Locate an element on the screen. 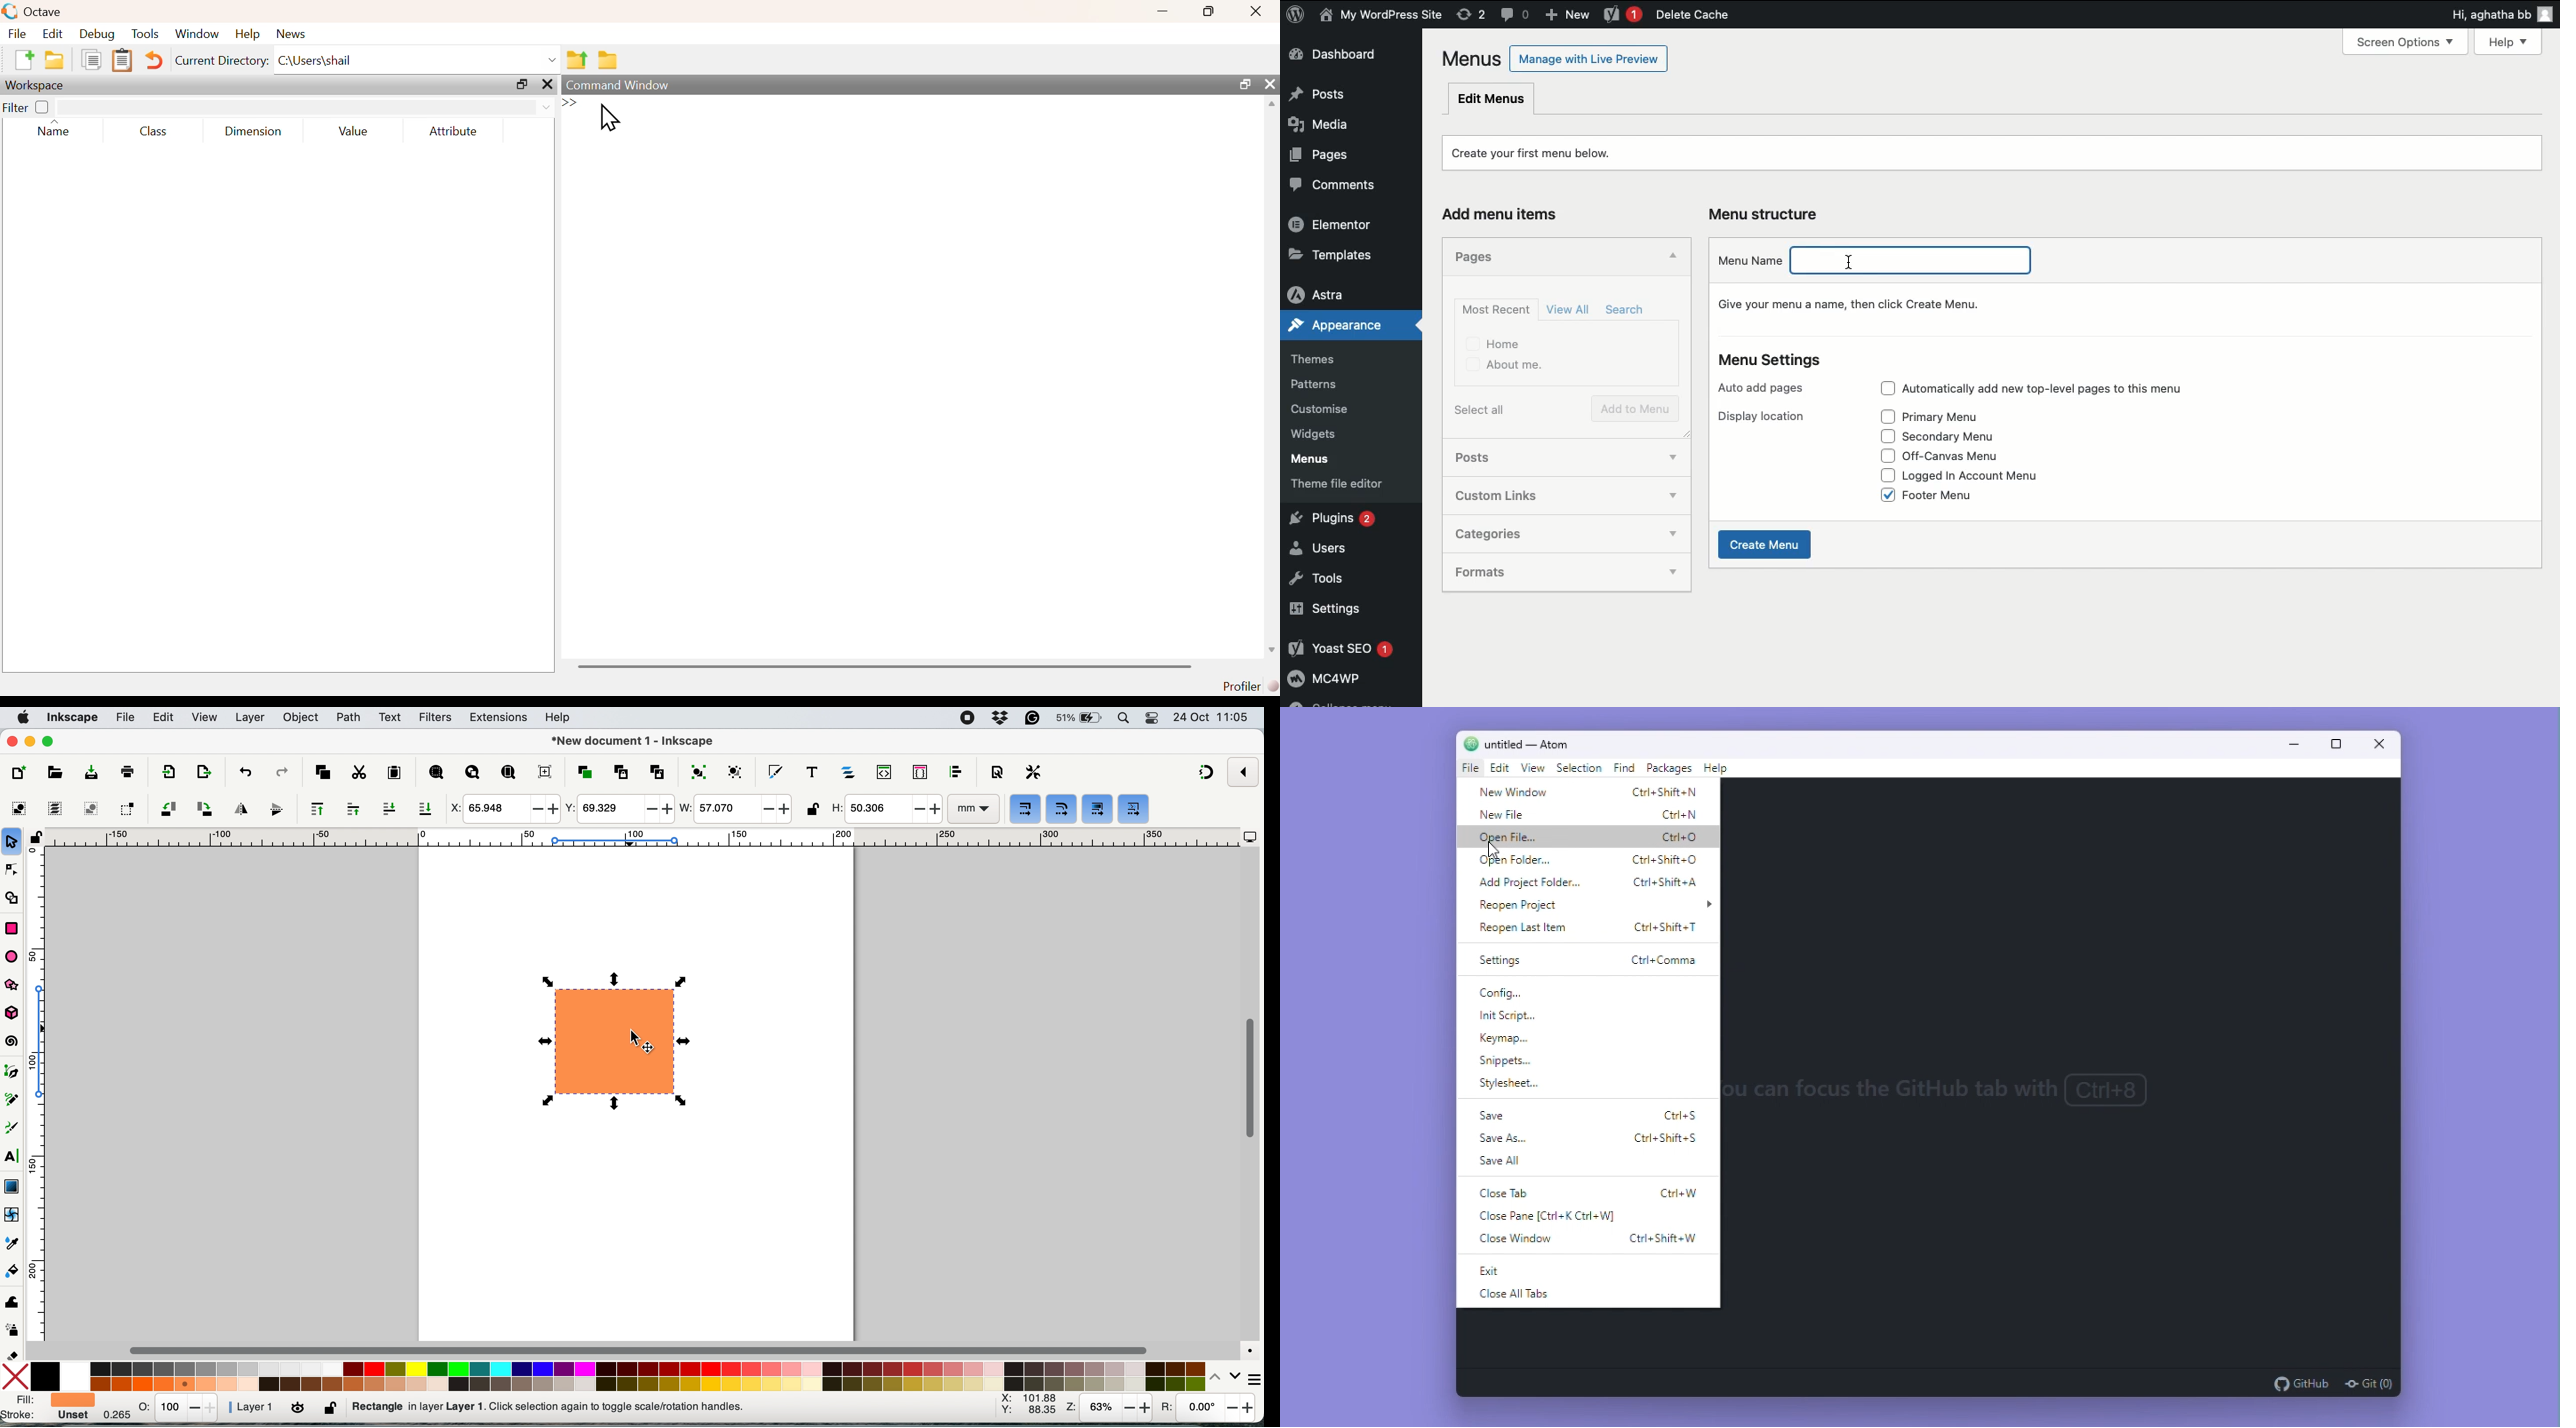 The height and width of the screenshot is (1428, 2576). Edit is located at coordinates (54, 33).